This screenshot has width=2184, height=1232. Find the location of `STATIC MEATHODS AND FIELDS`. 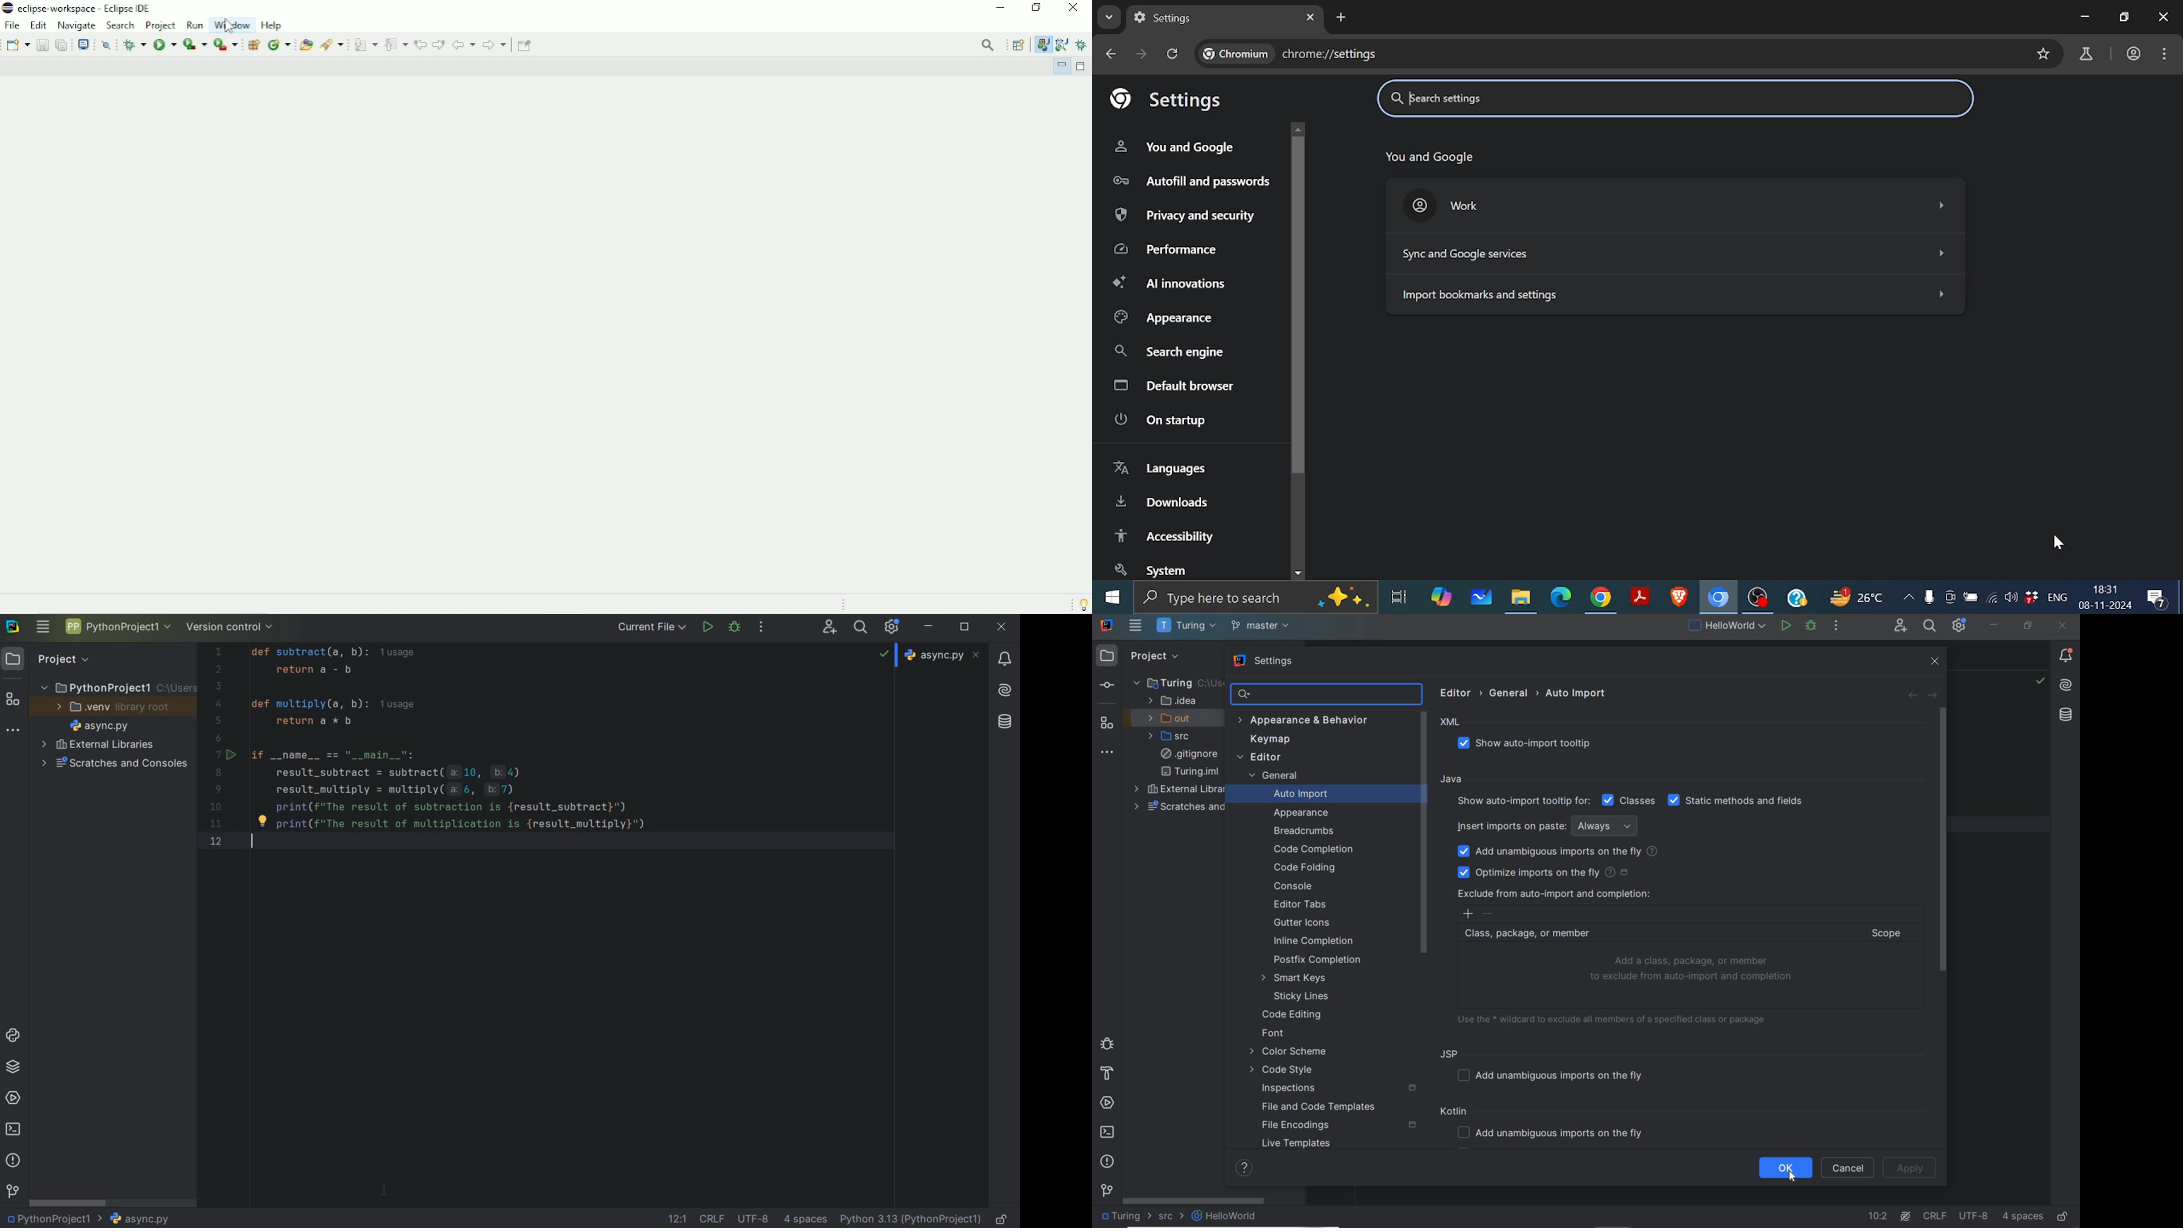

STATIC MEATHODS AND FIELDS is located at coordinates (1736, 801).